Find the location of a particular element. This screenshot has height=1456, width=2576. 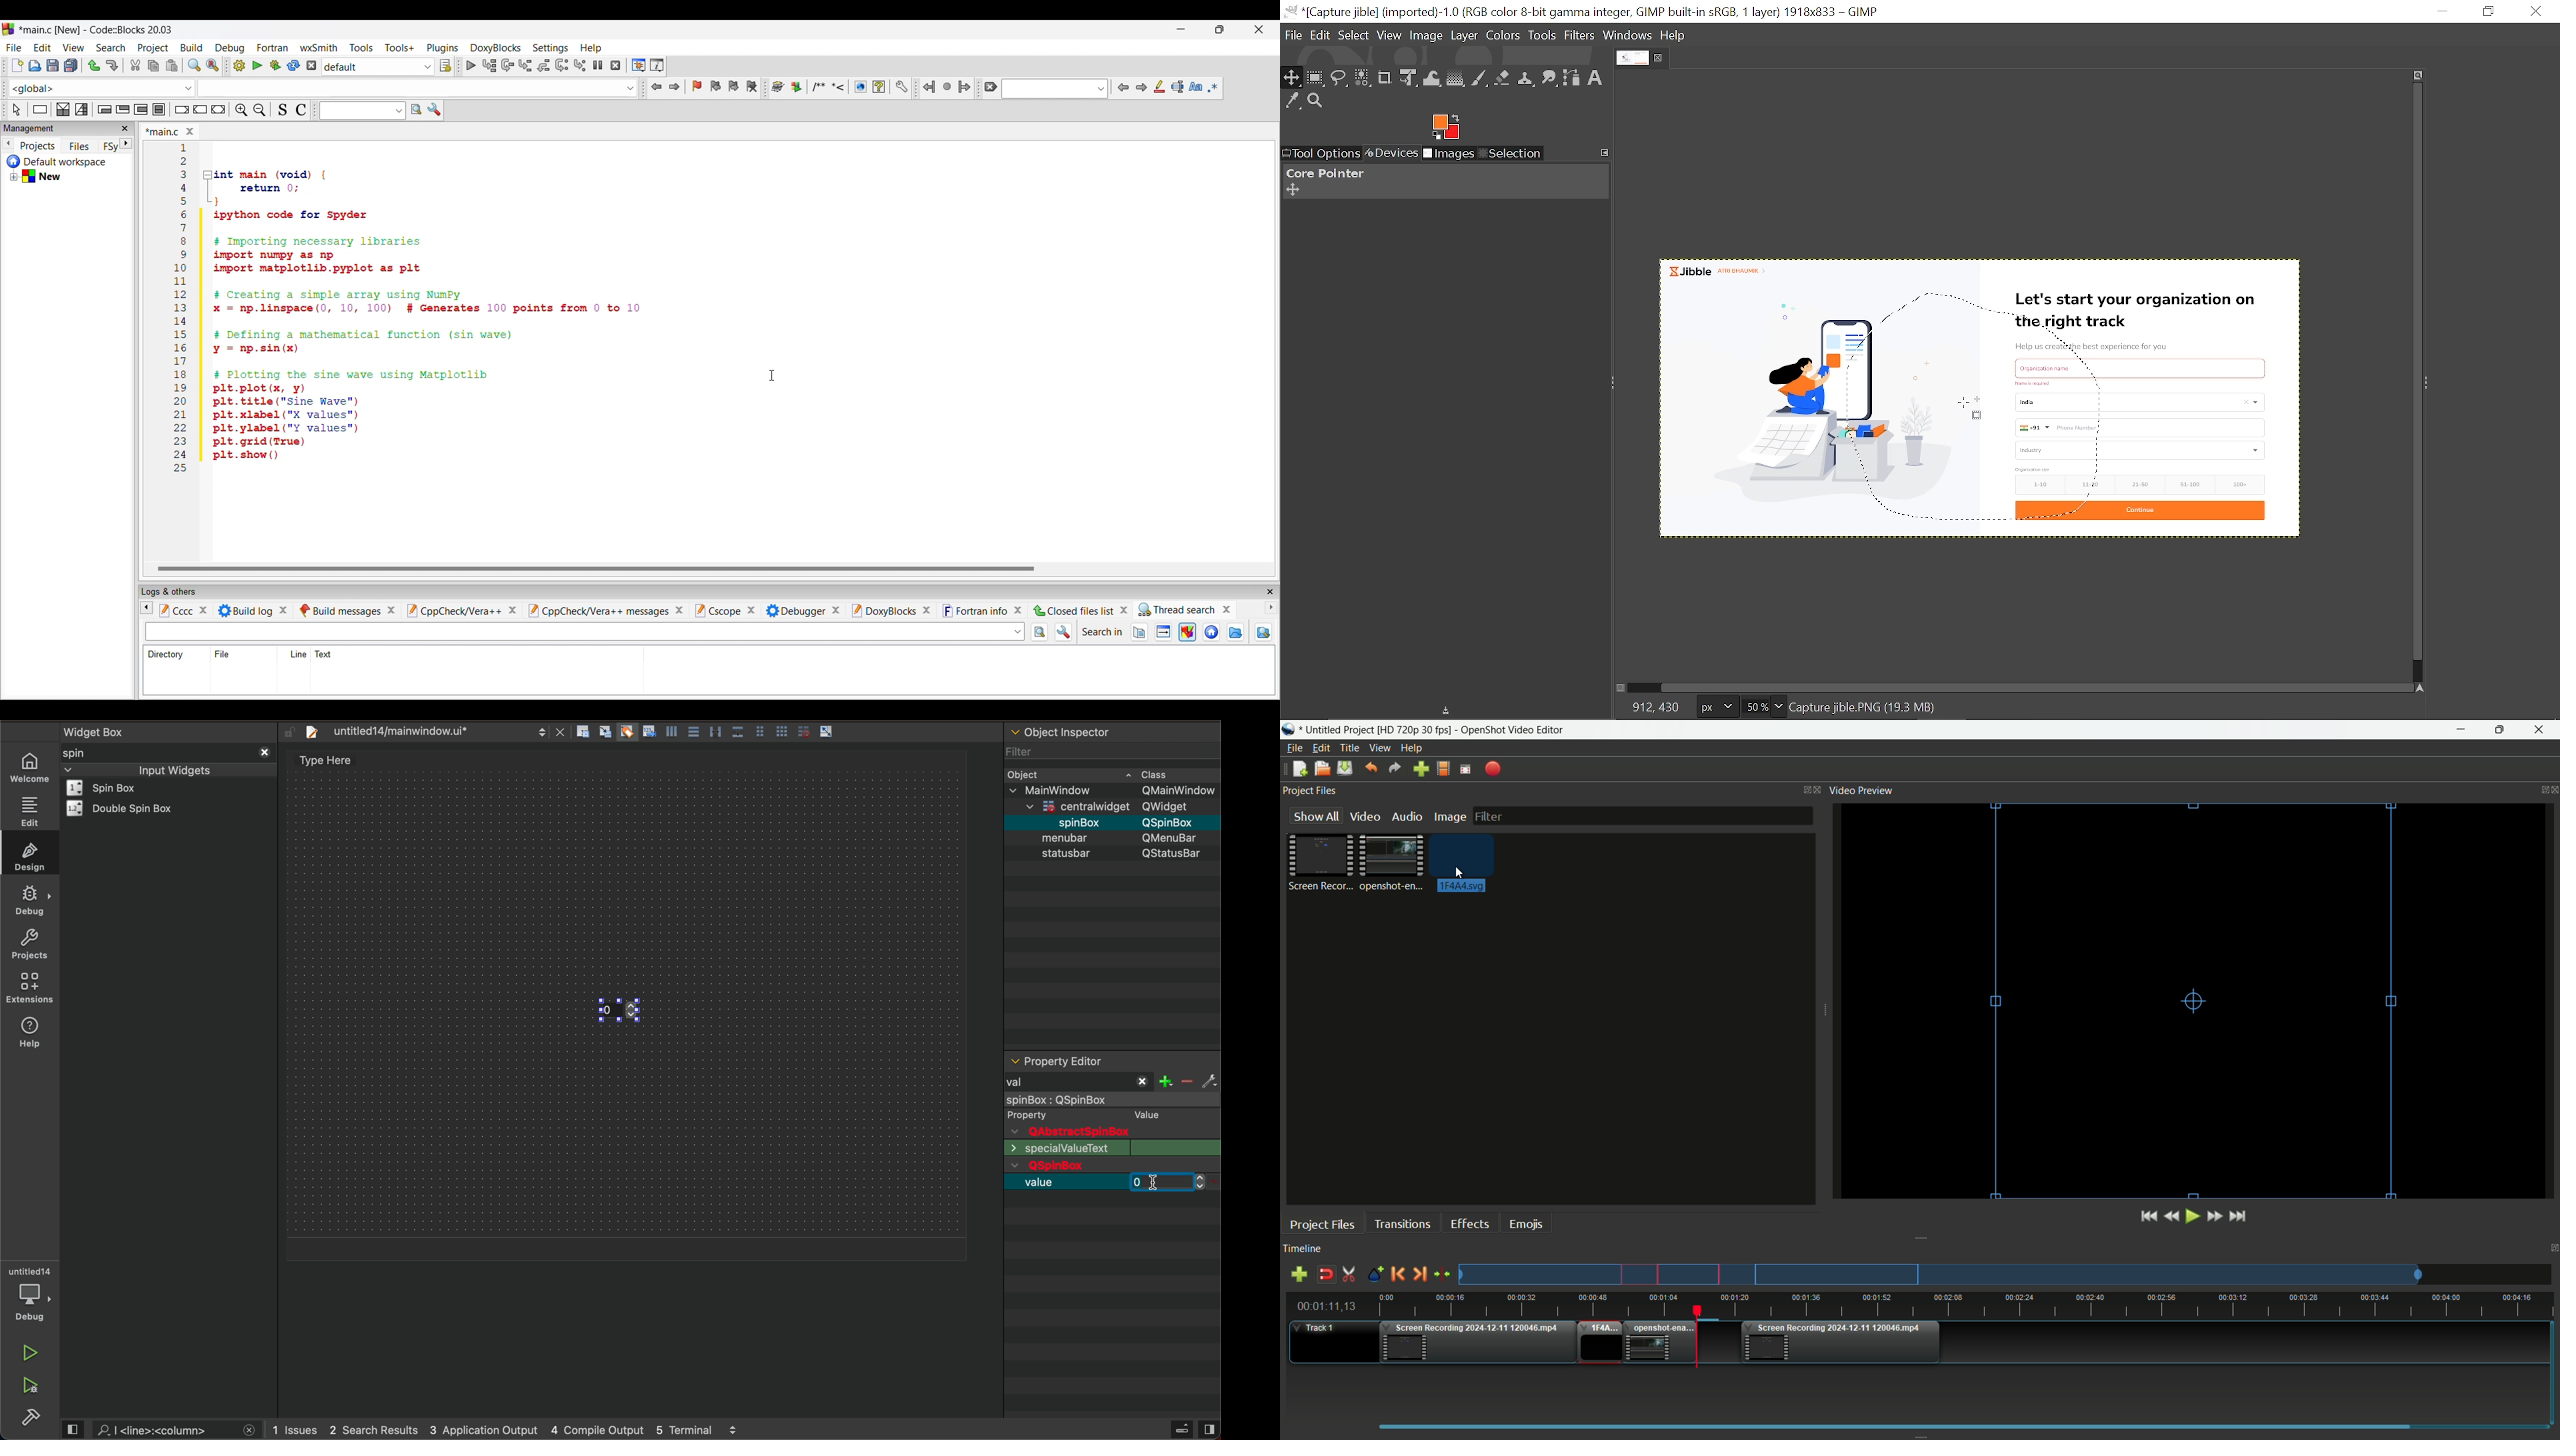

DoxyBlocks menu is located at coordinates (496, 49).